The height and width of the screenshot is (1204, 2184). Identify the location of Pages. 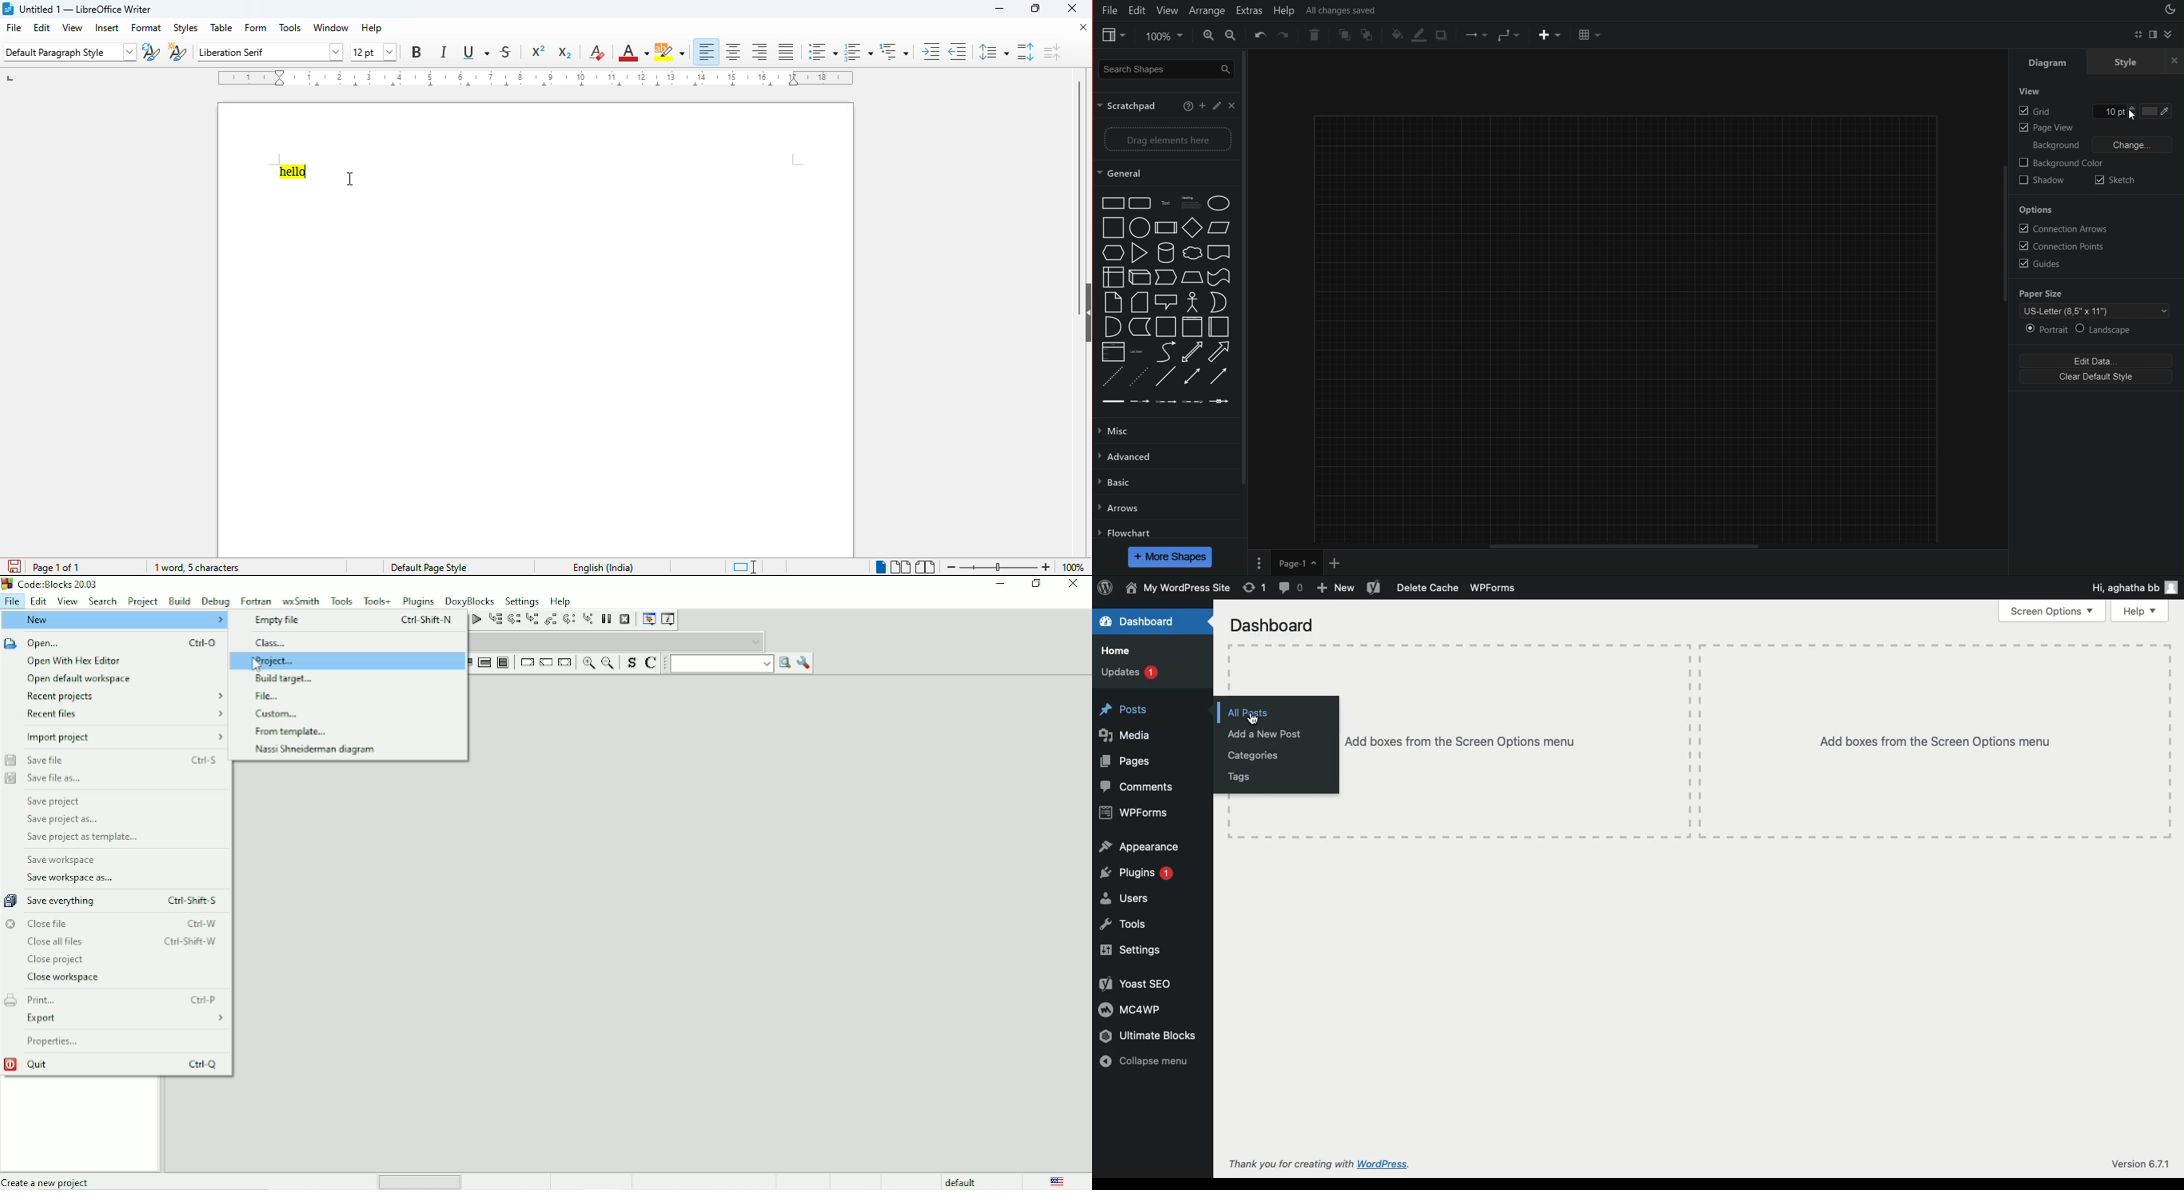
(1258, 564).